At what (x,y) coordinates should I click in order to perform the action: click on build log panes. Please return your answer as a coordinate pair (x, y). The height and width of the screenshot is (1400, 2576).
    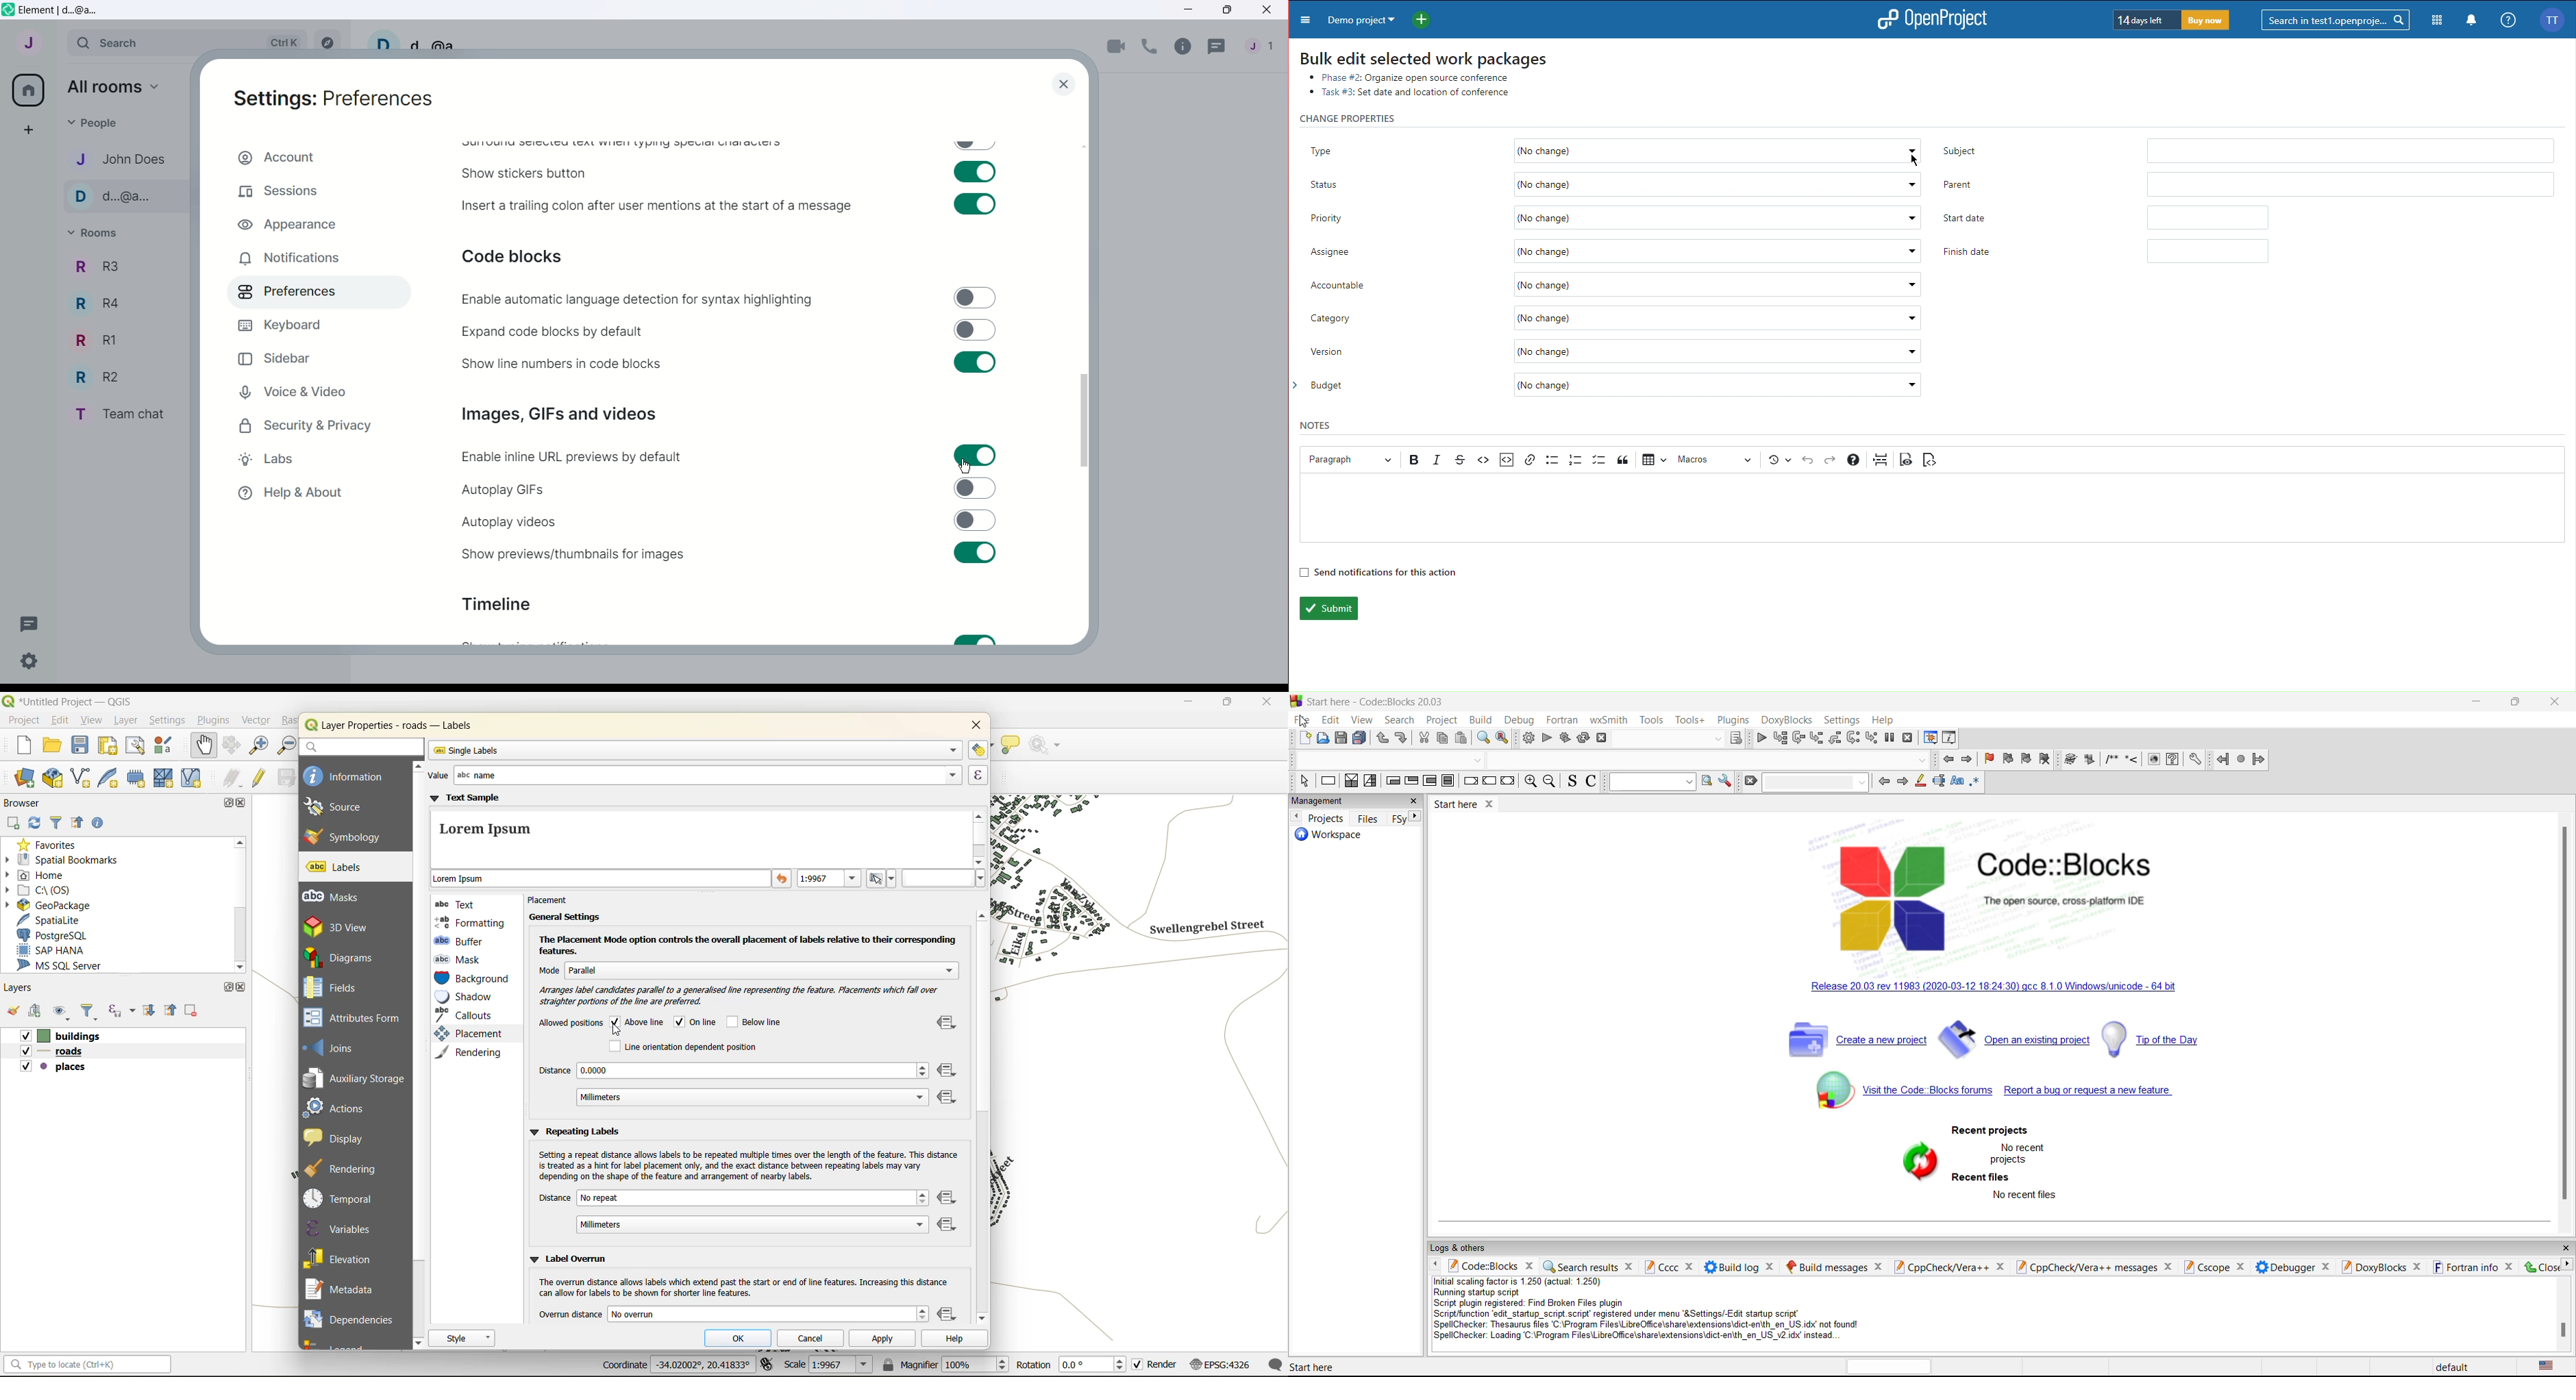
    Looking at the image, I should click on (1730, 1267).